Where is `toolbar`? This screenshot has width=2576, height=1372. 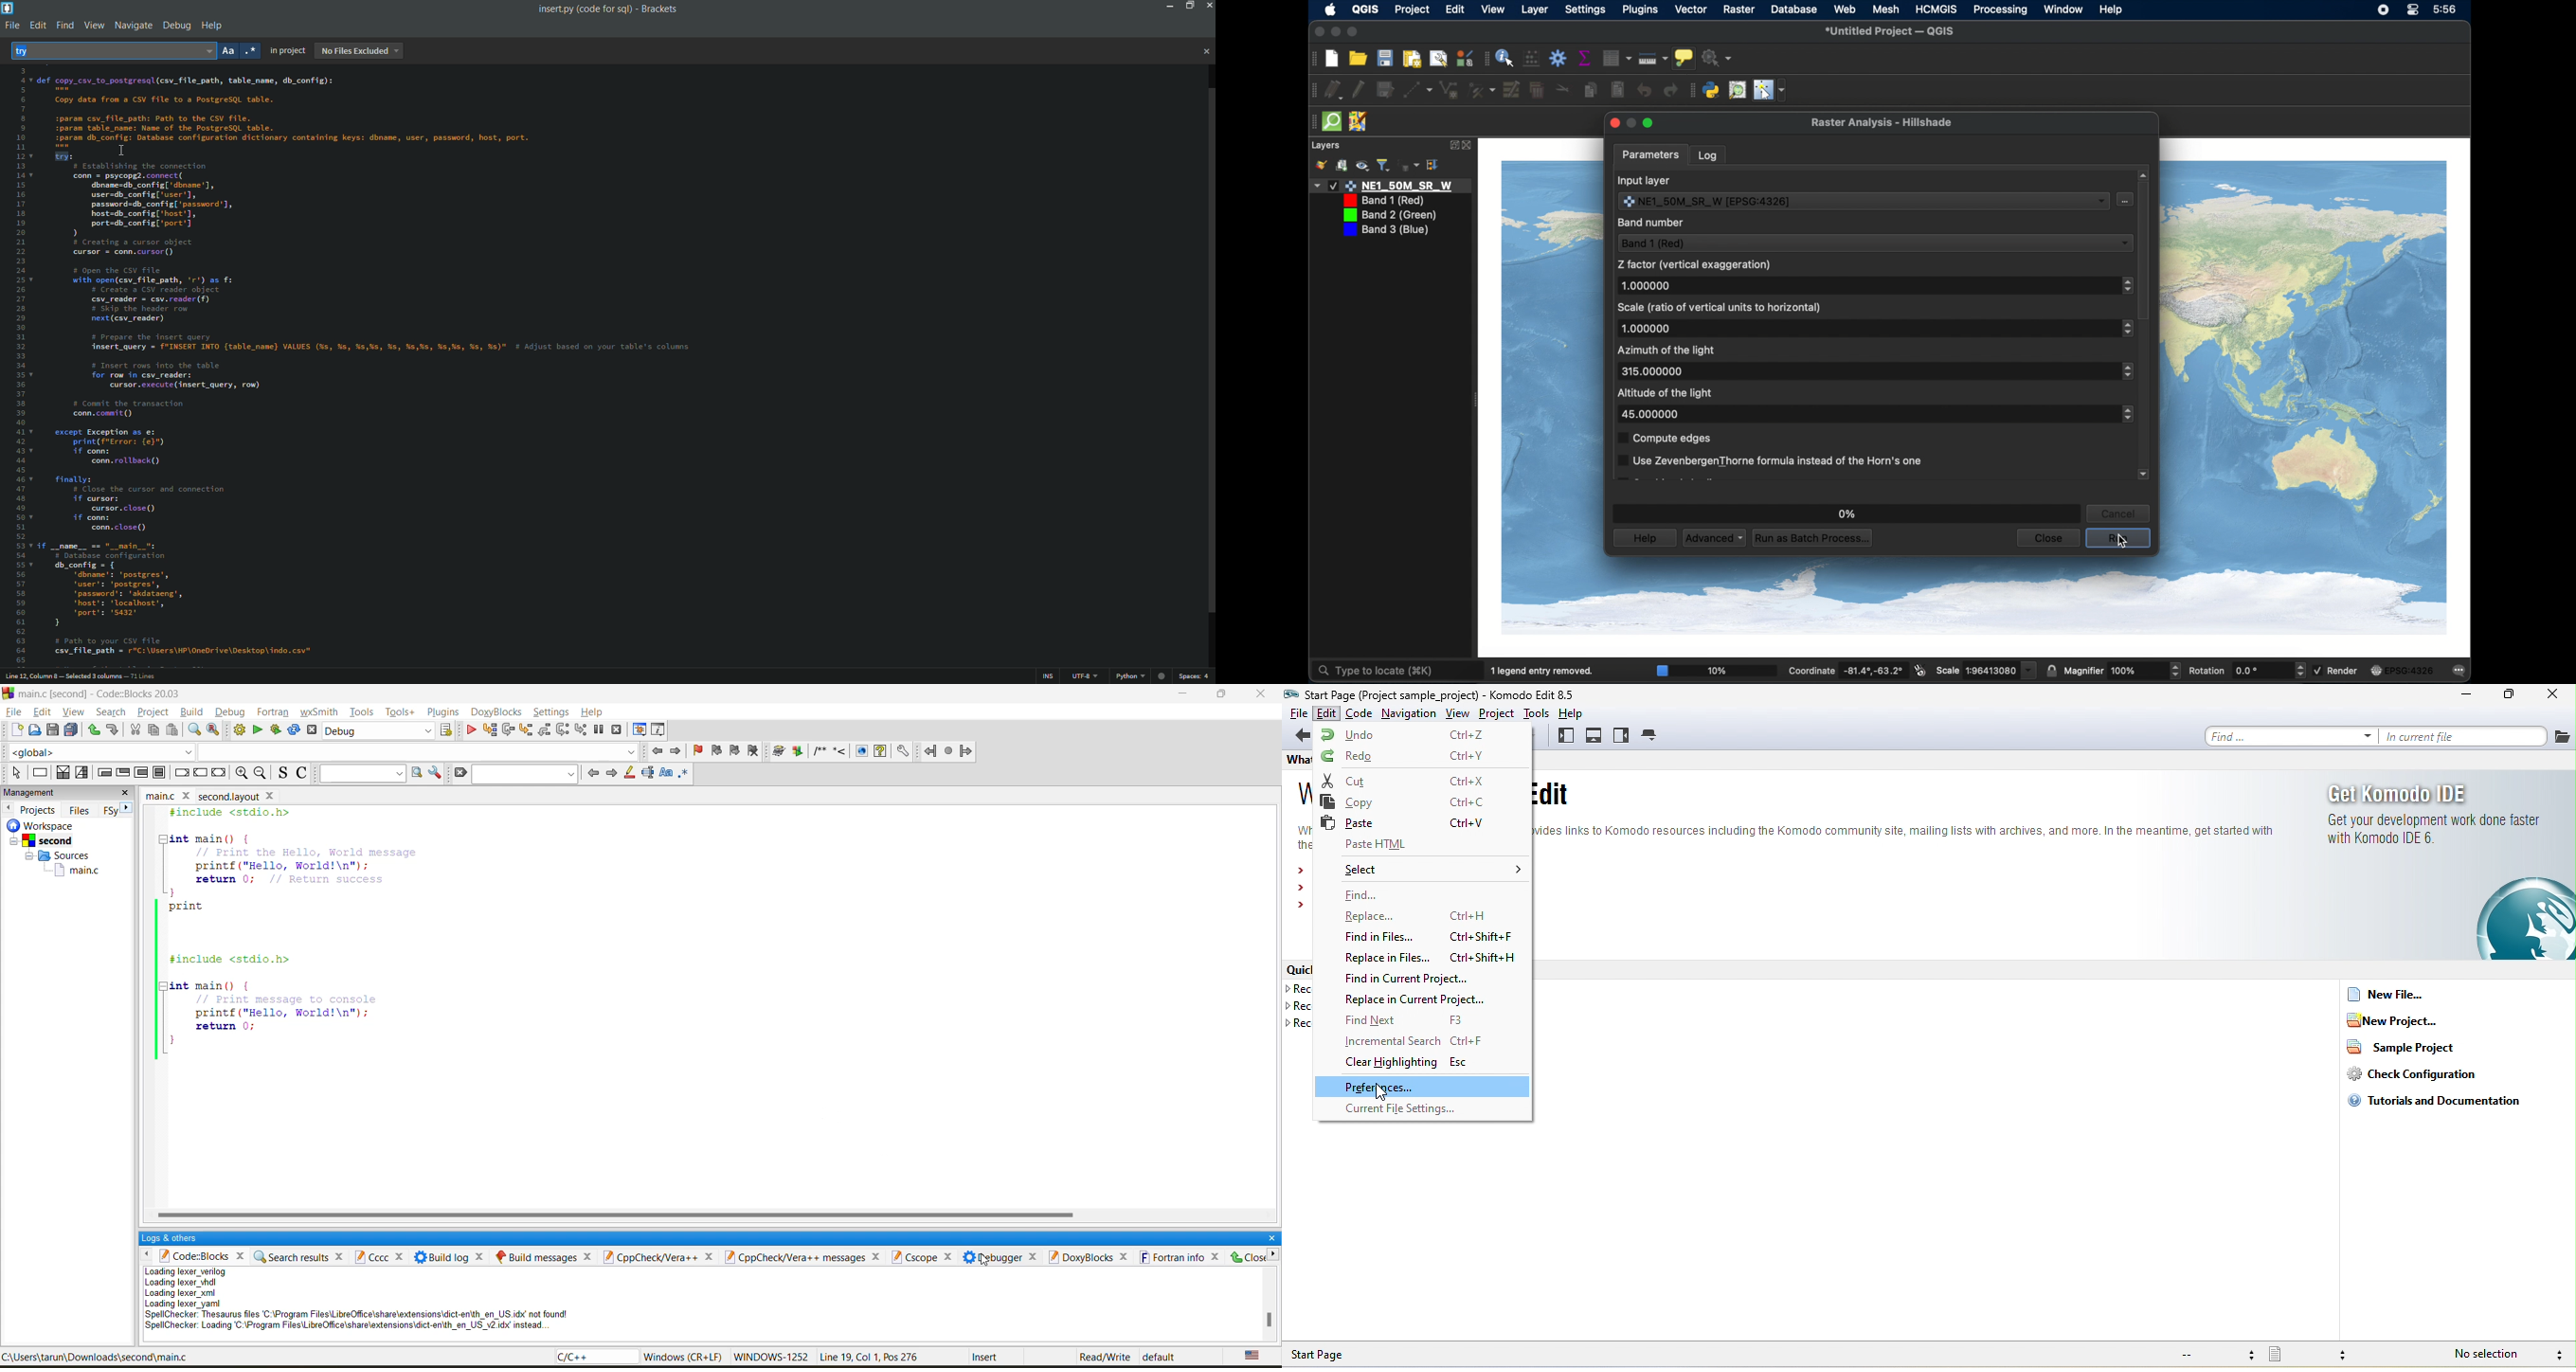
toolbar is located at coordinates (1559, 59).